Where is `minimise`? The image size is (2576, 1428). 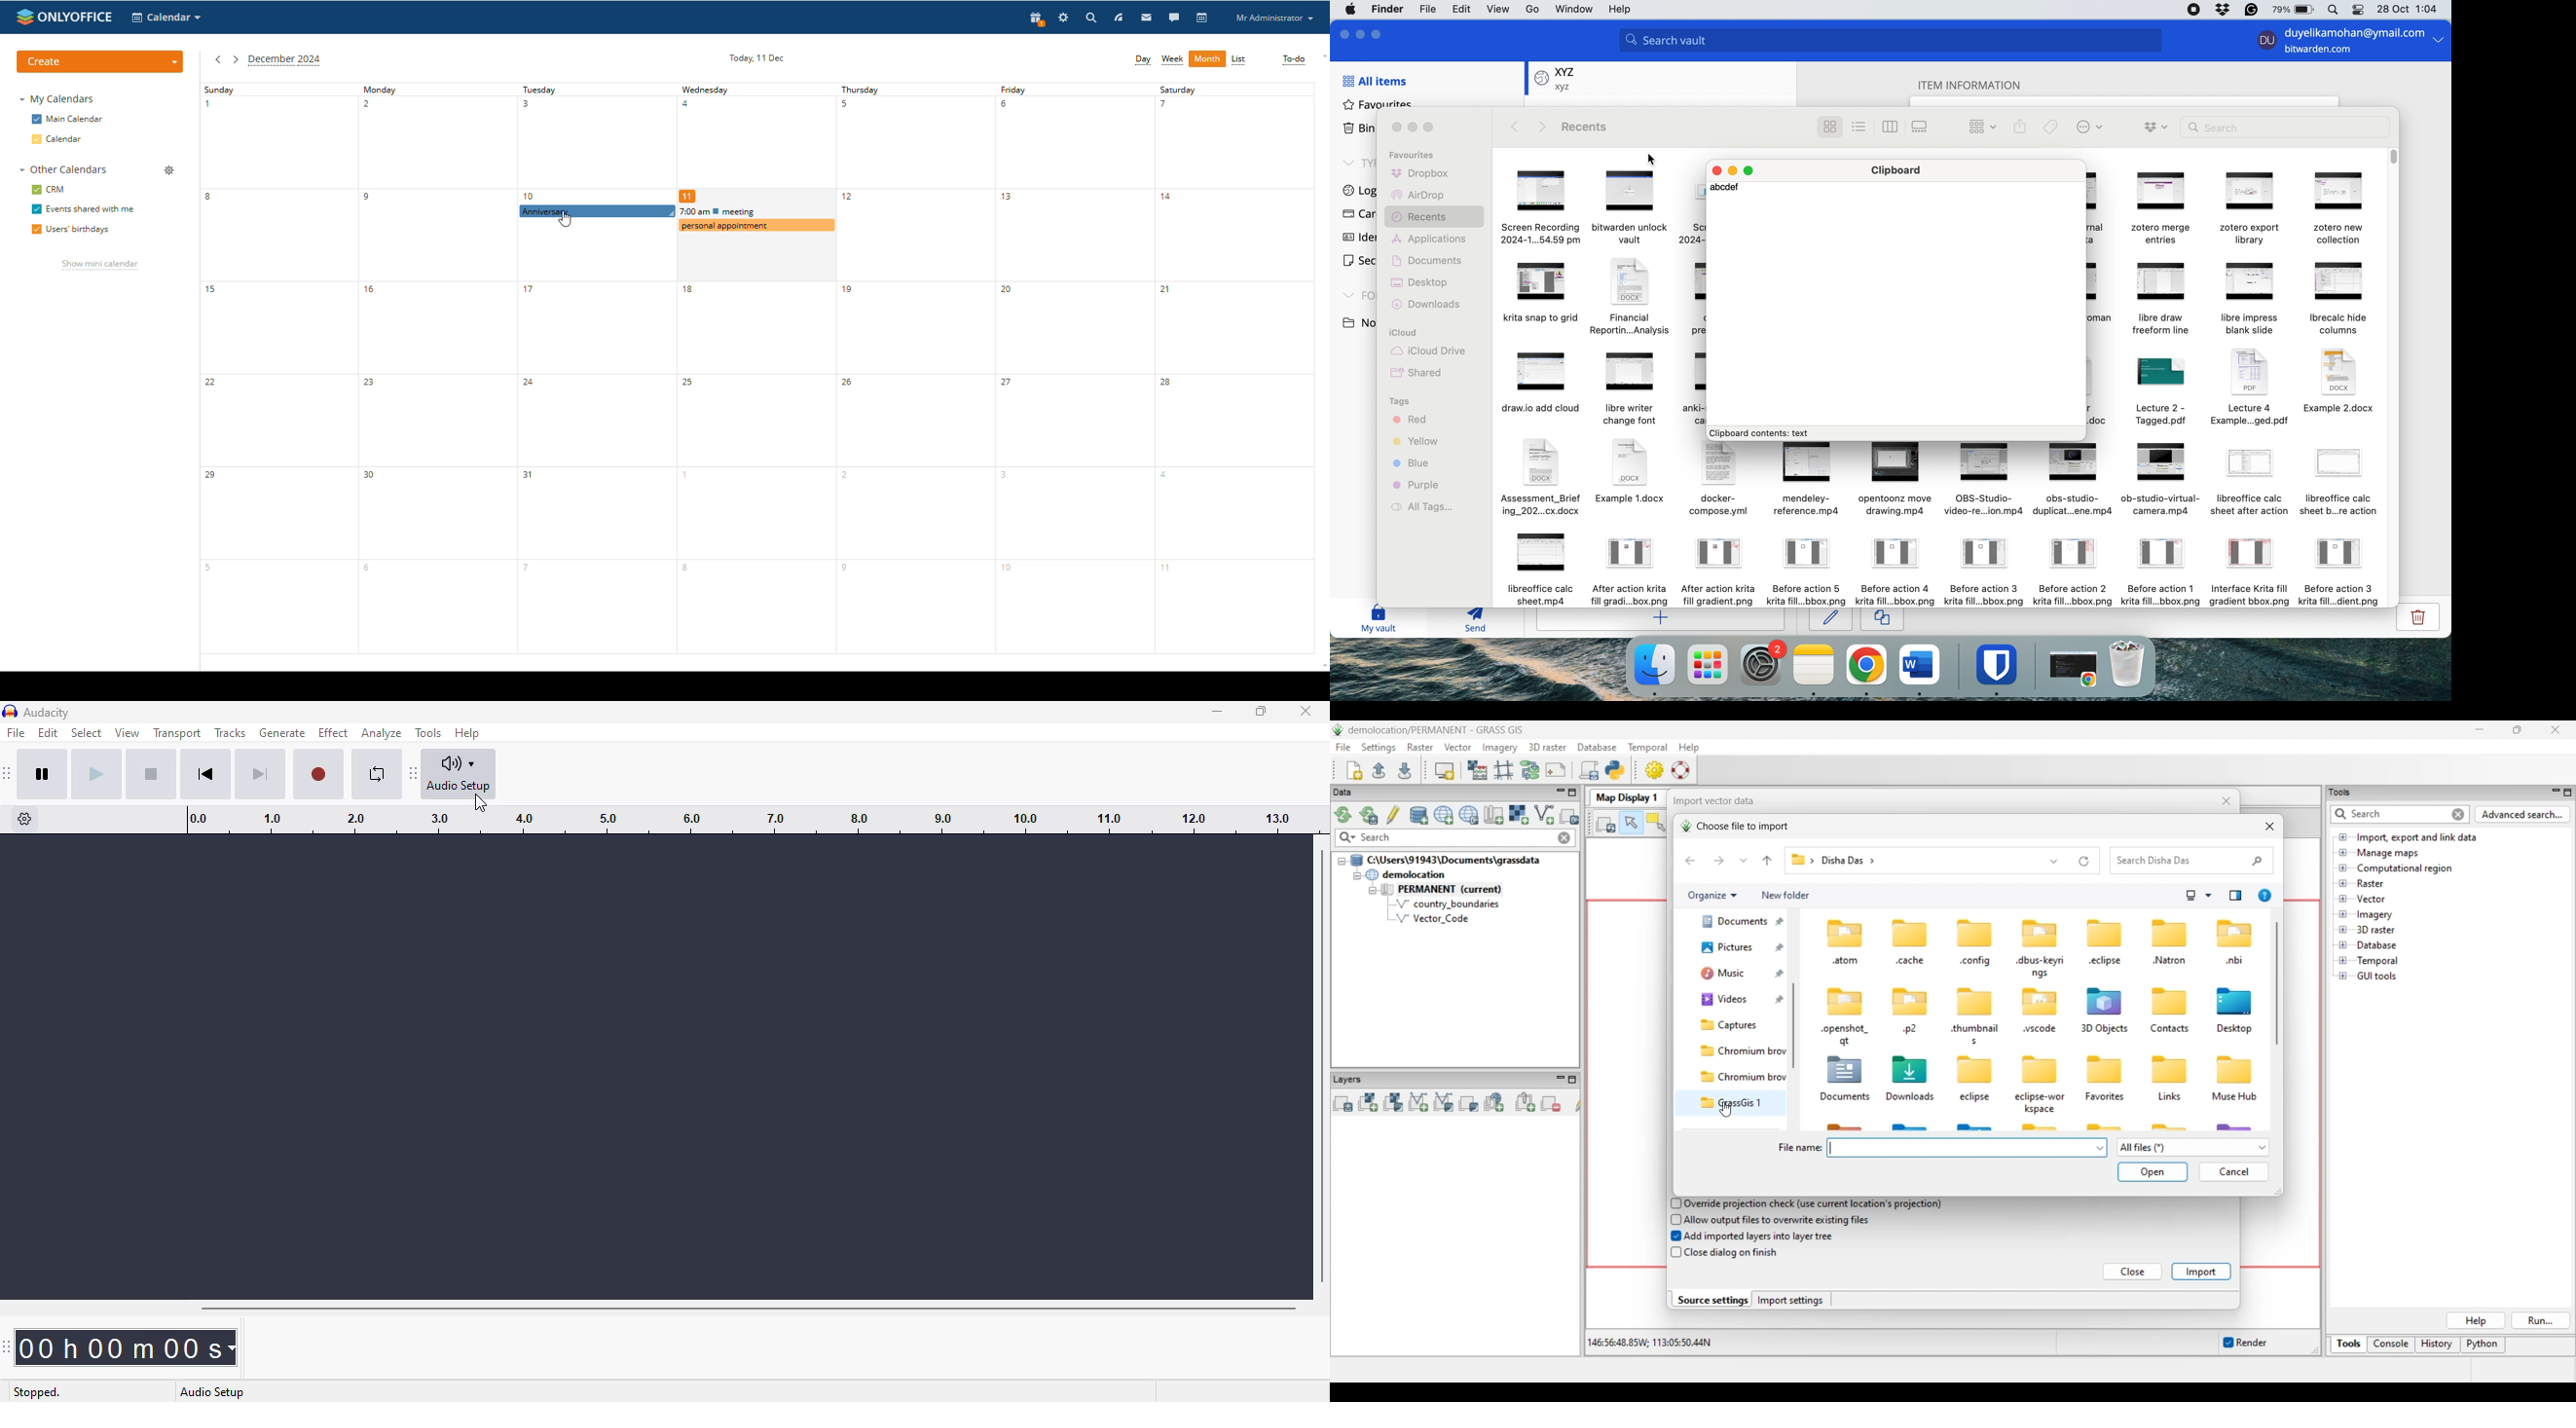
minimise is located at coordinates (1412, 128).